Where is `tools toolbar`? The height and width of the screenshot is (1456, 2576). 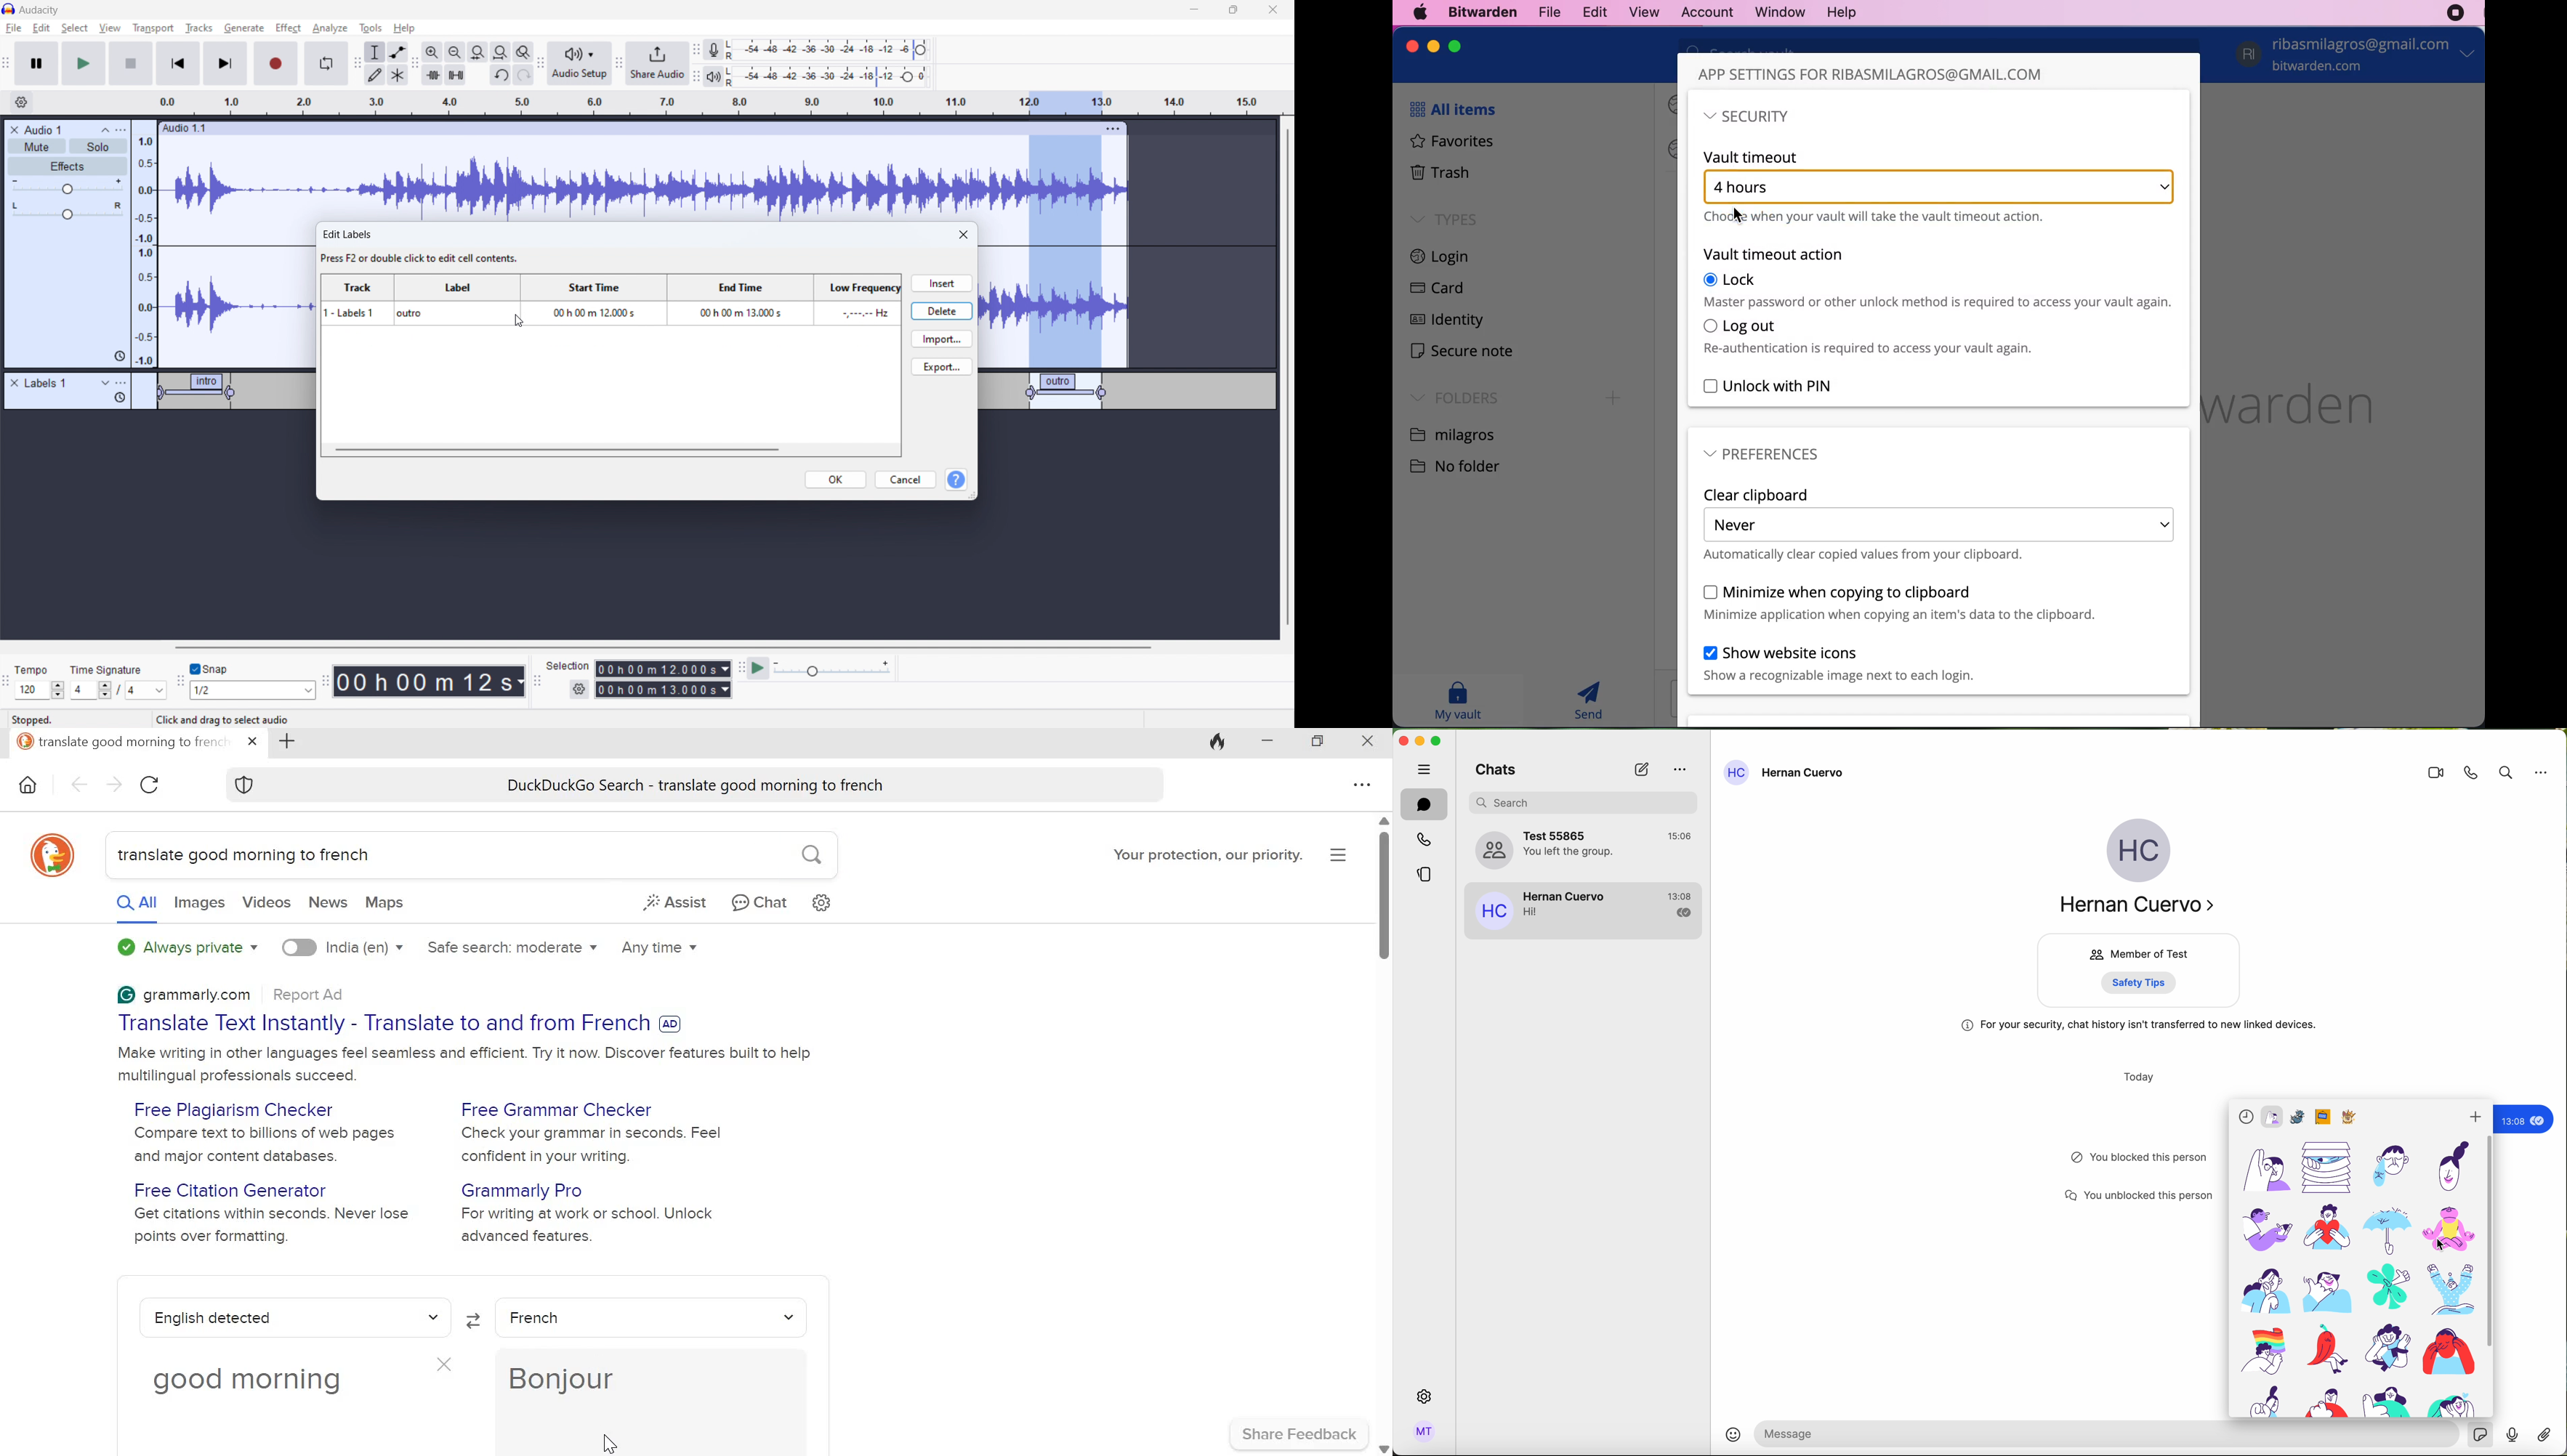 tools toolbar is located at coordinates (357, 63).